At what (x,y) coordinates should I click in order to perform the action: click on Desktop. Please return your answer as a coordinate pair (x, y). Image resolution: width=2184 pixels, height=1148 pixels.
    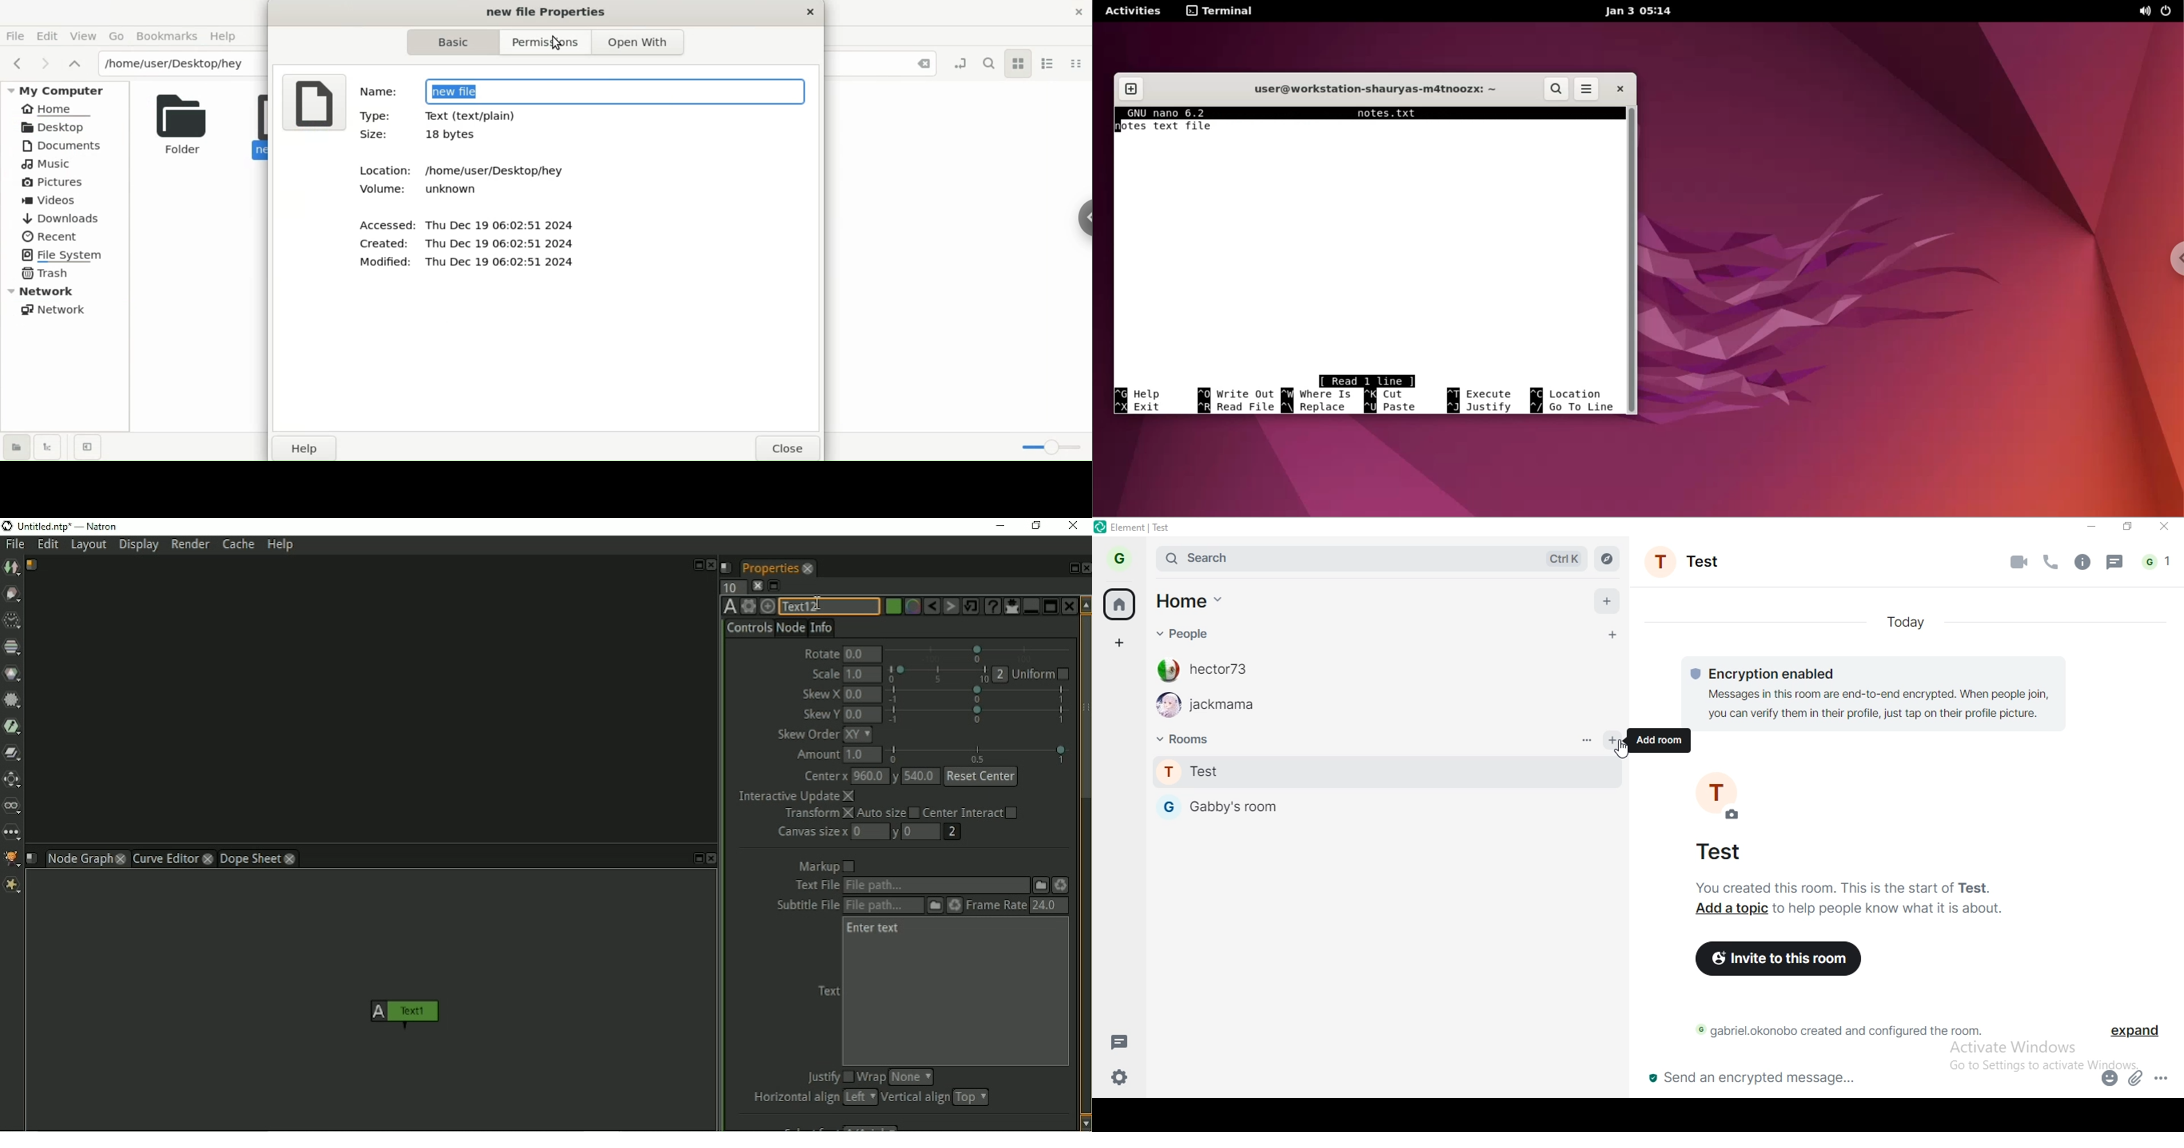
    Looking at the image, I should click on (57, 127).